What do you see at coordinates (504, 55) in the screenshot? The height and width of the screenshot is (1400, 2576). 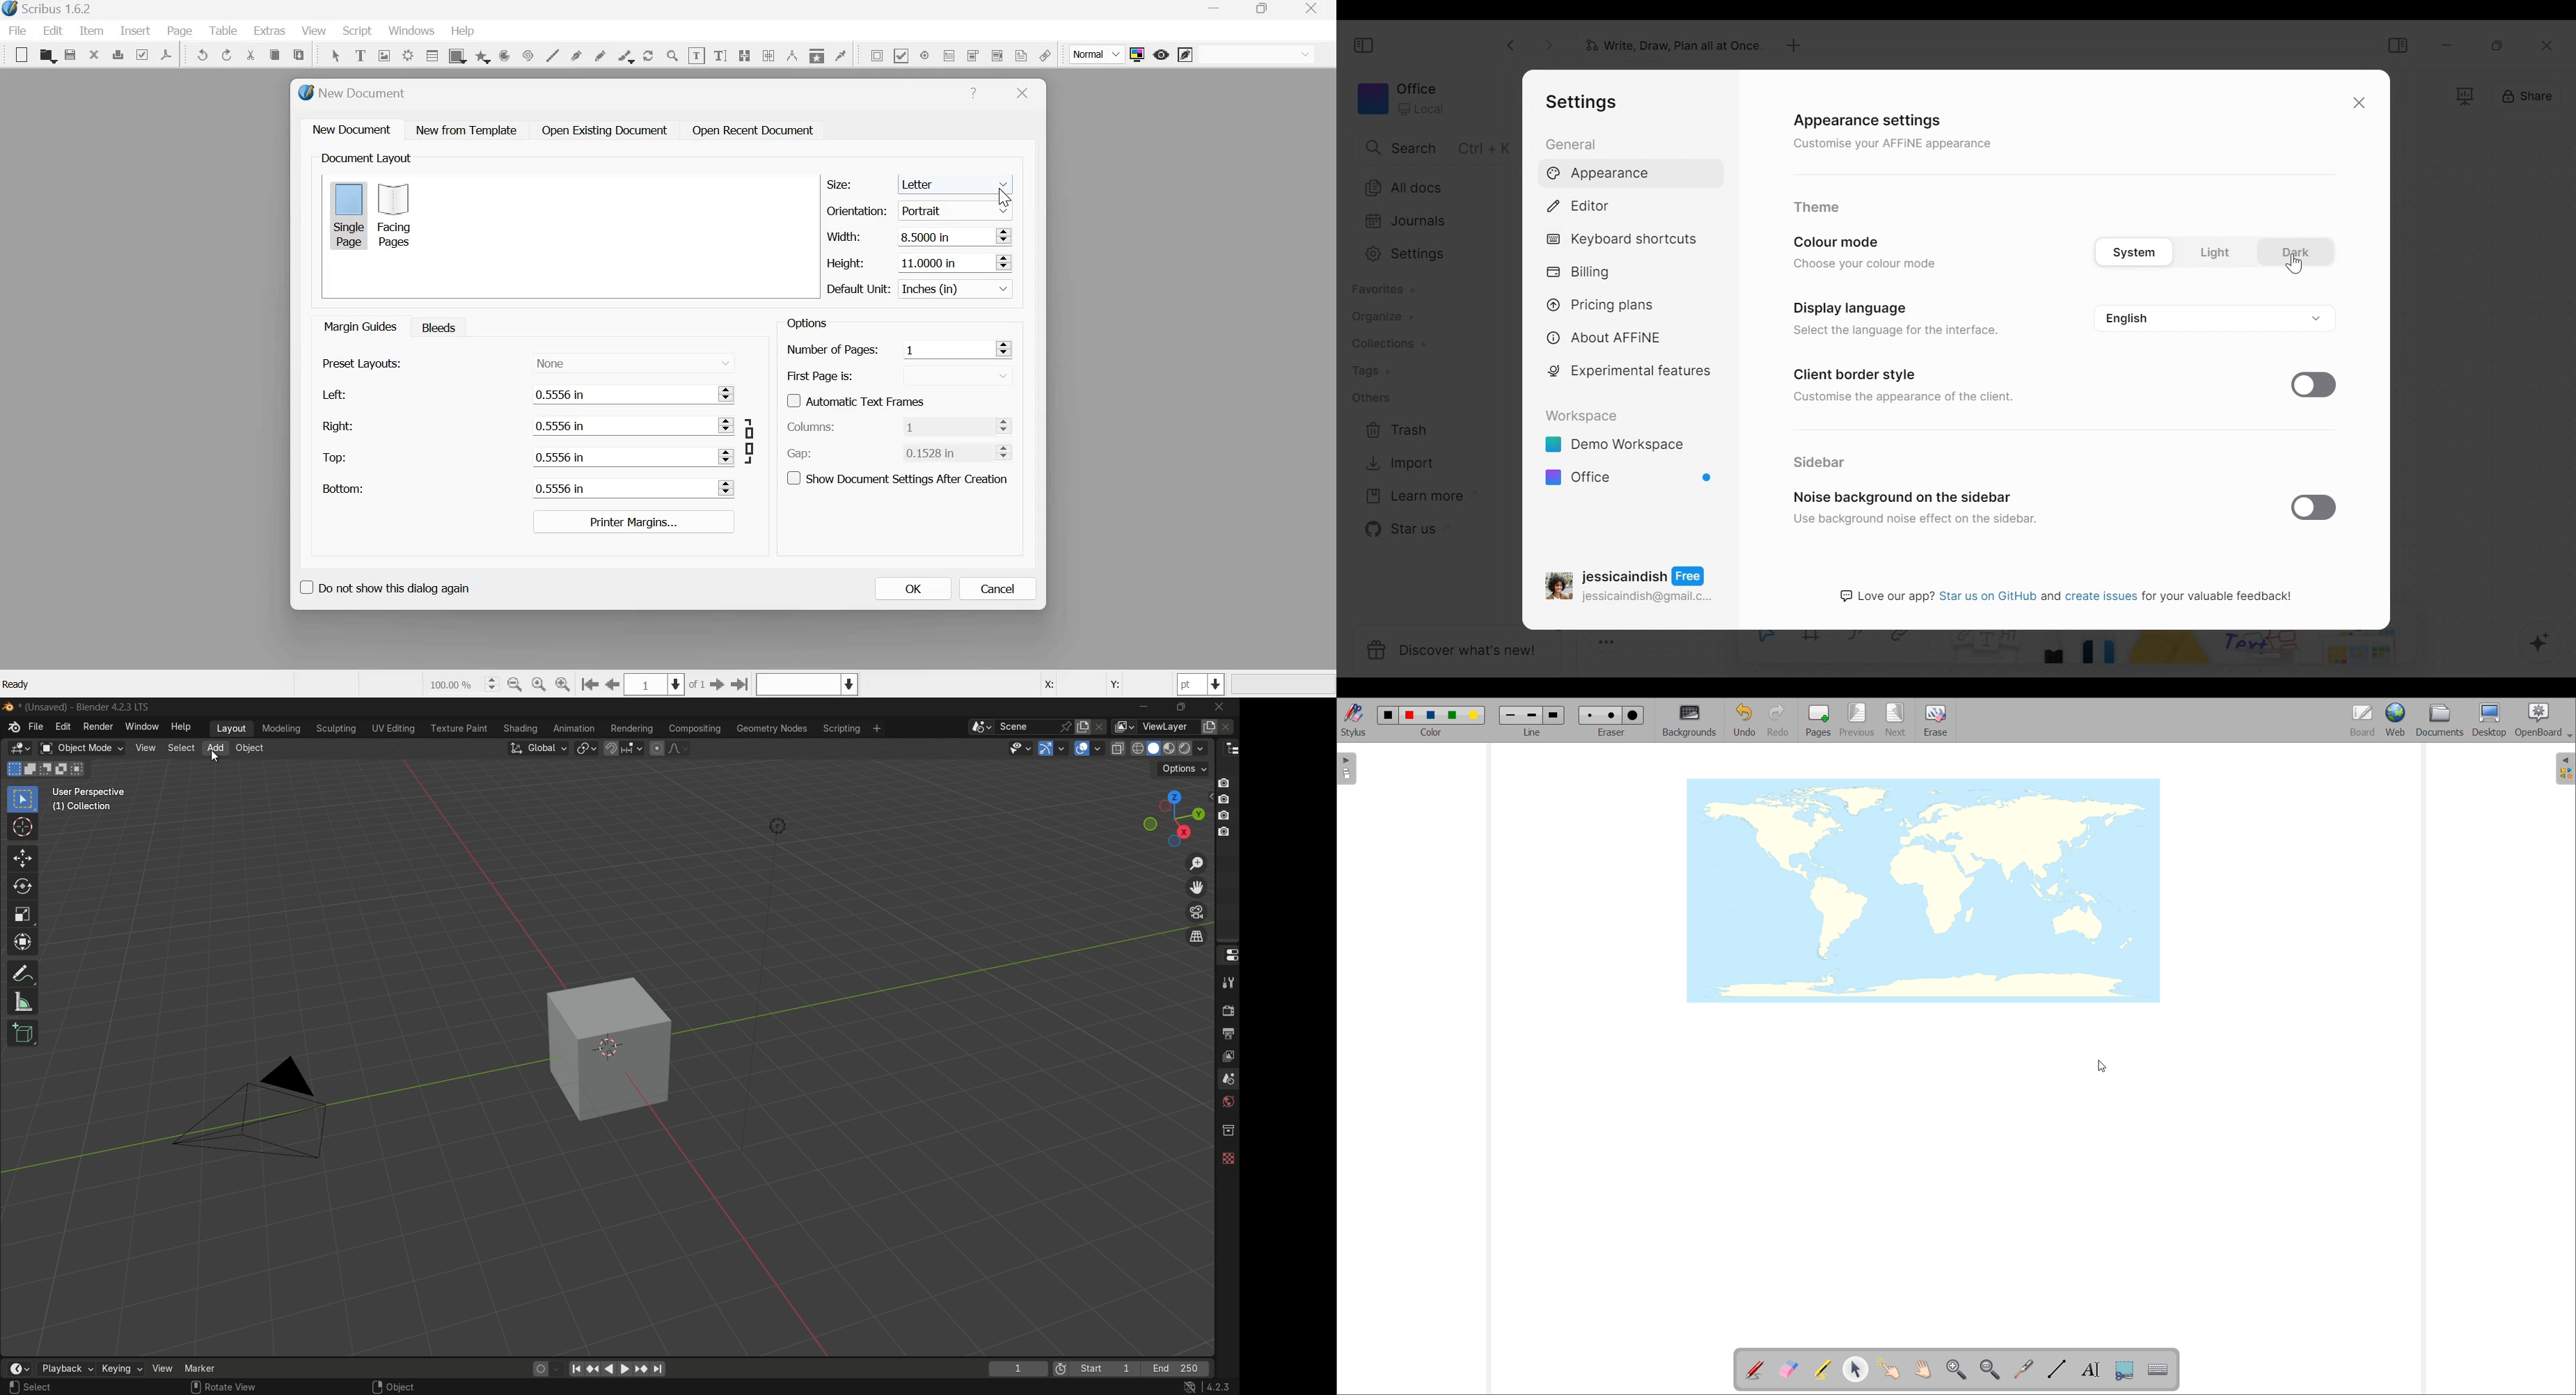 I see `arc` at bounding box center [504, 55].